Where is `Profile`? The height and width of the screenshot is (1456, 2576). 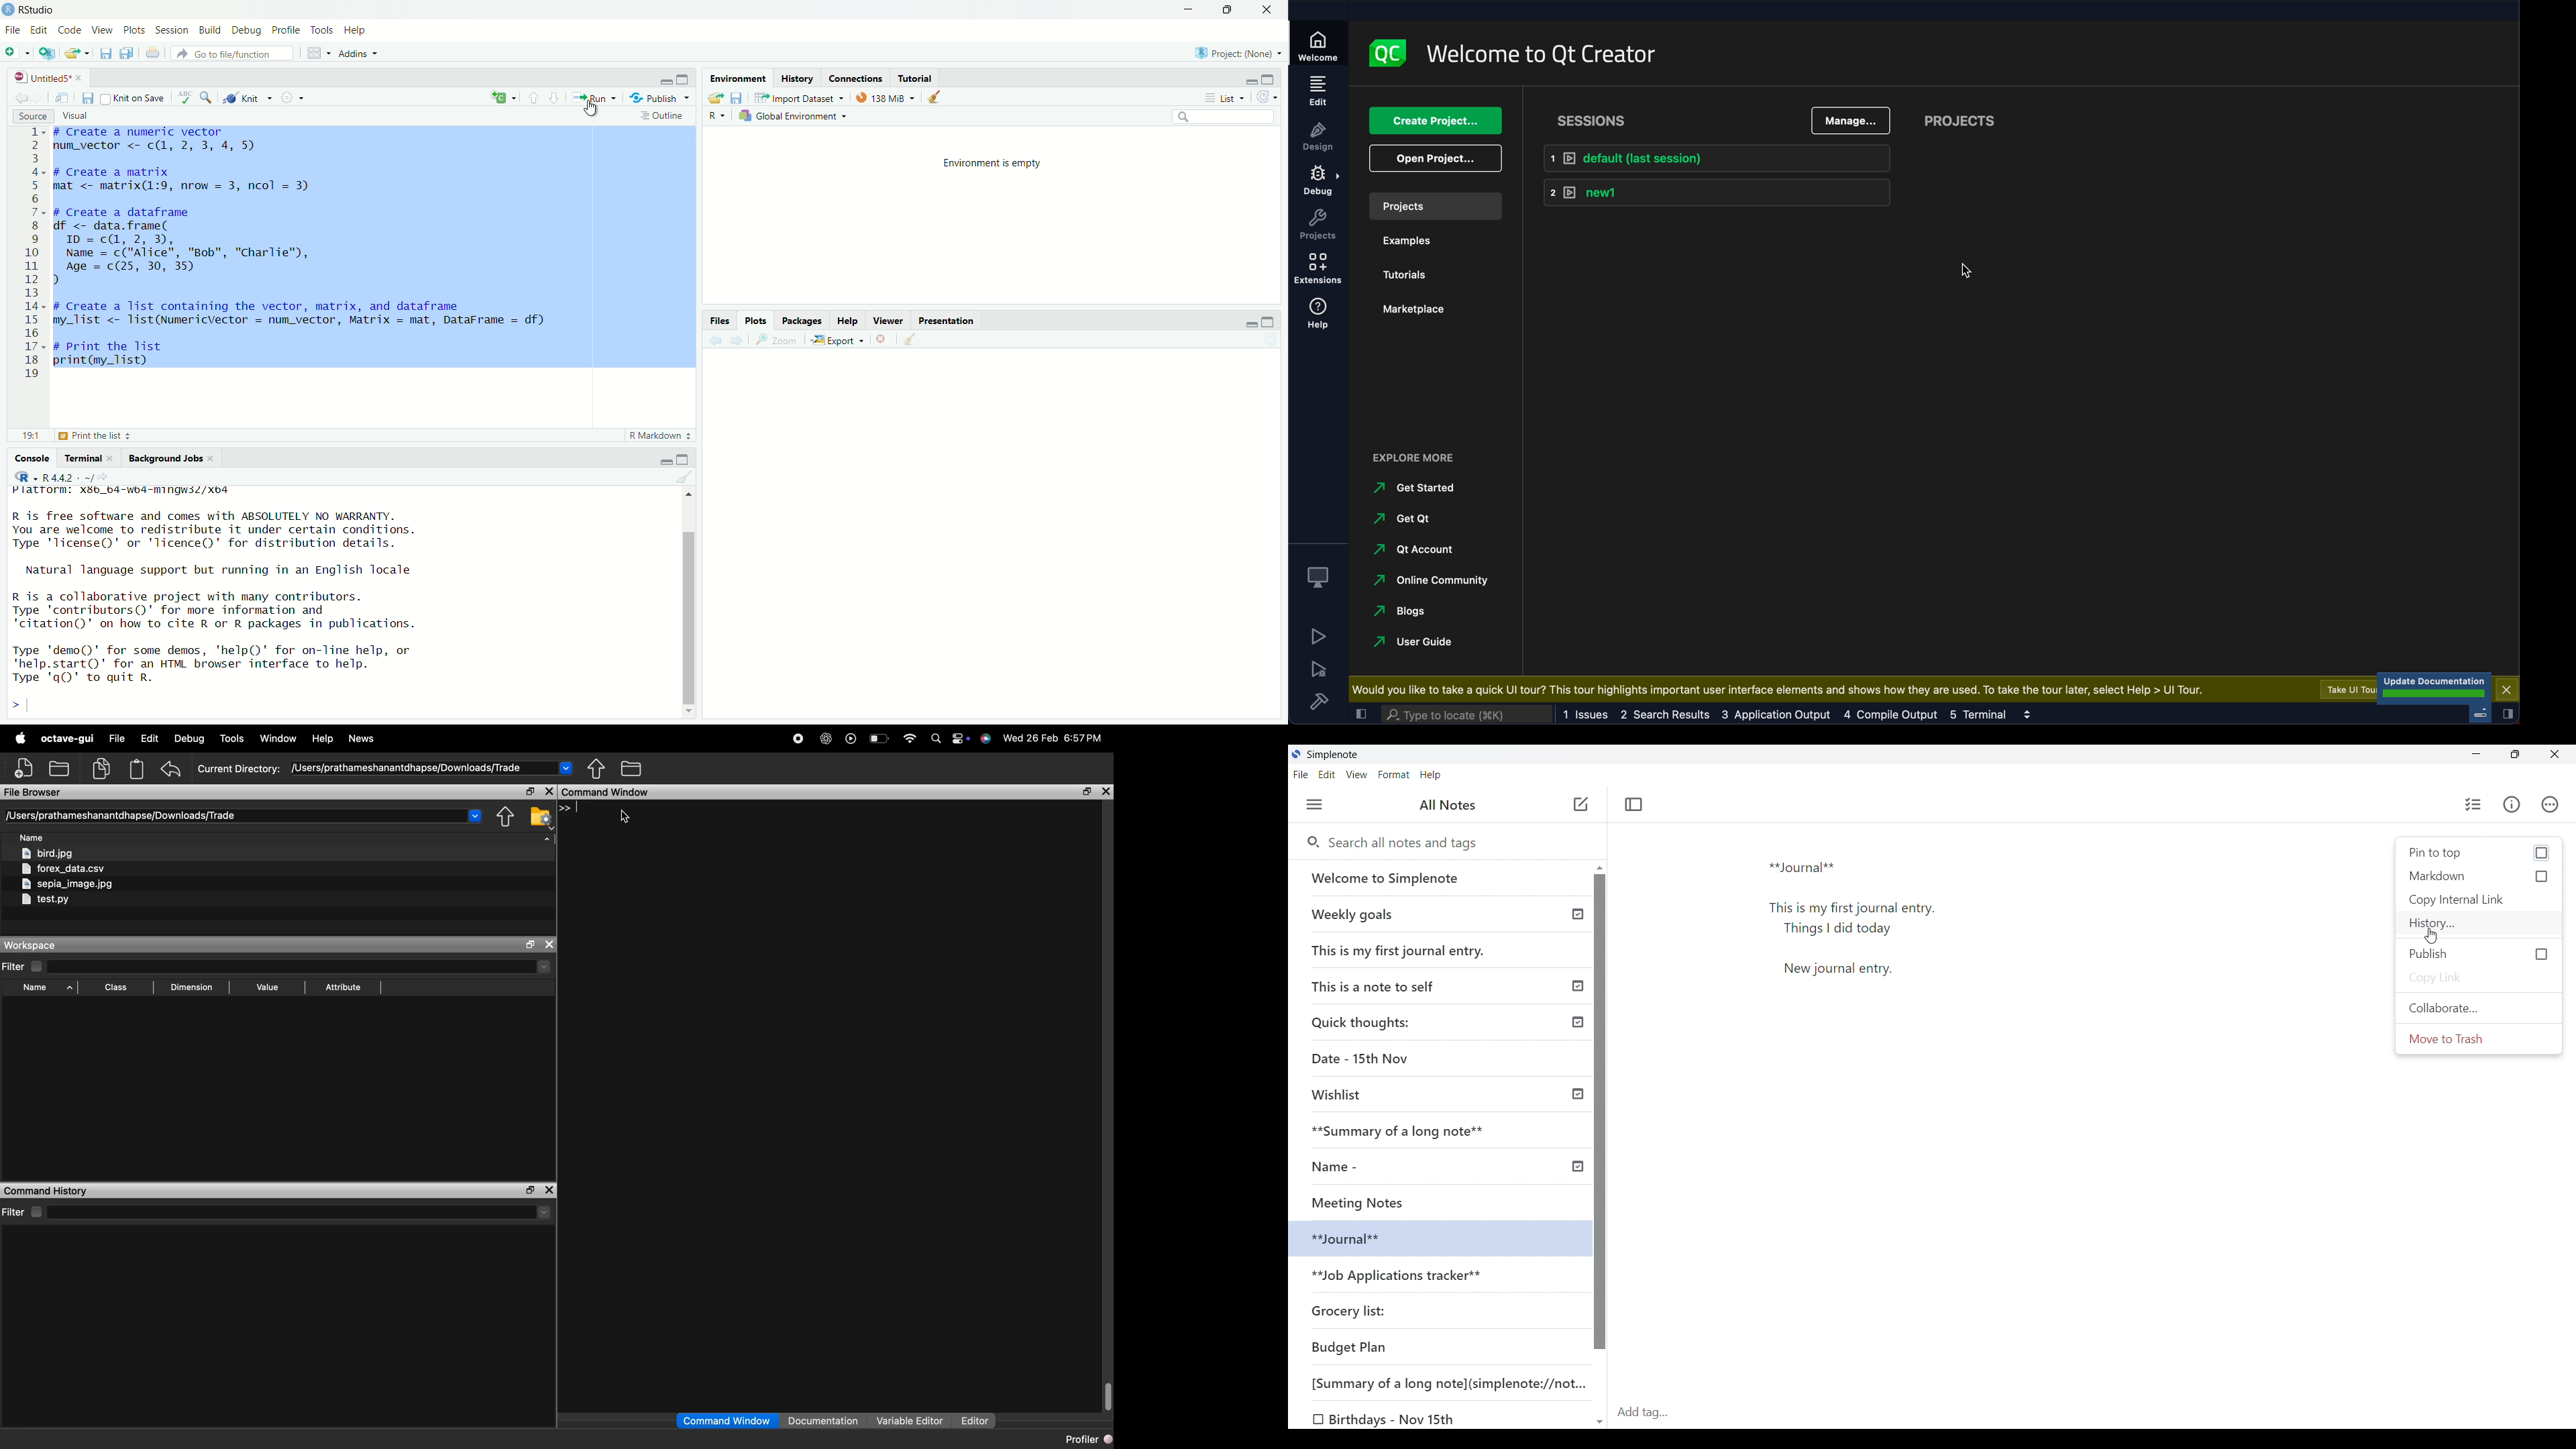
Profile is located at coordinates (285, 30).